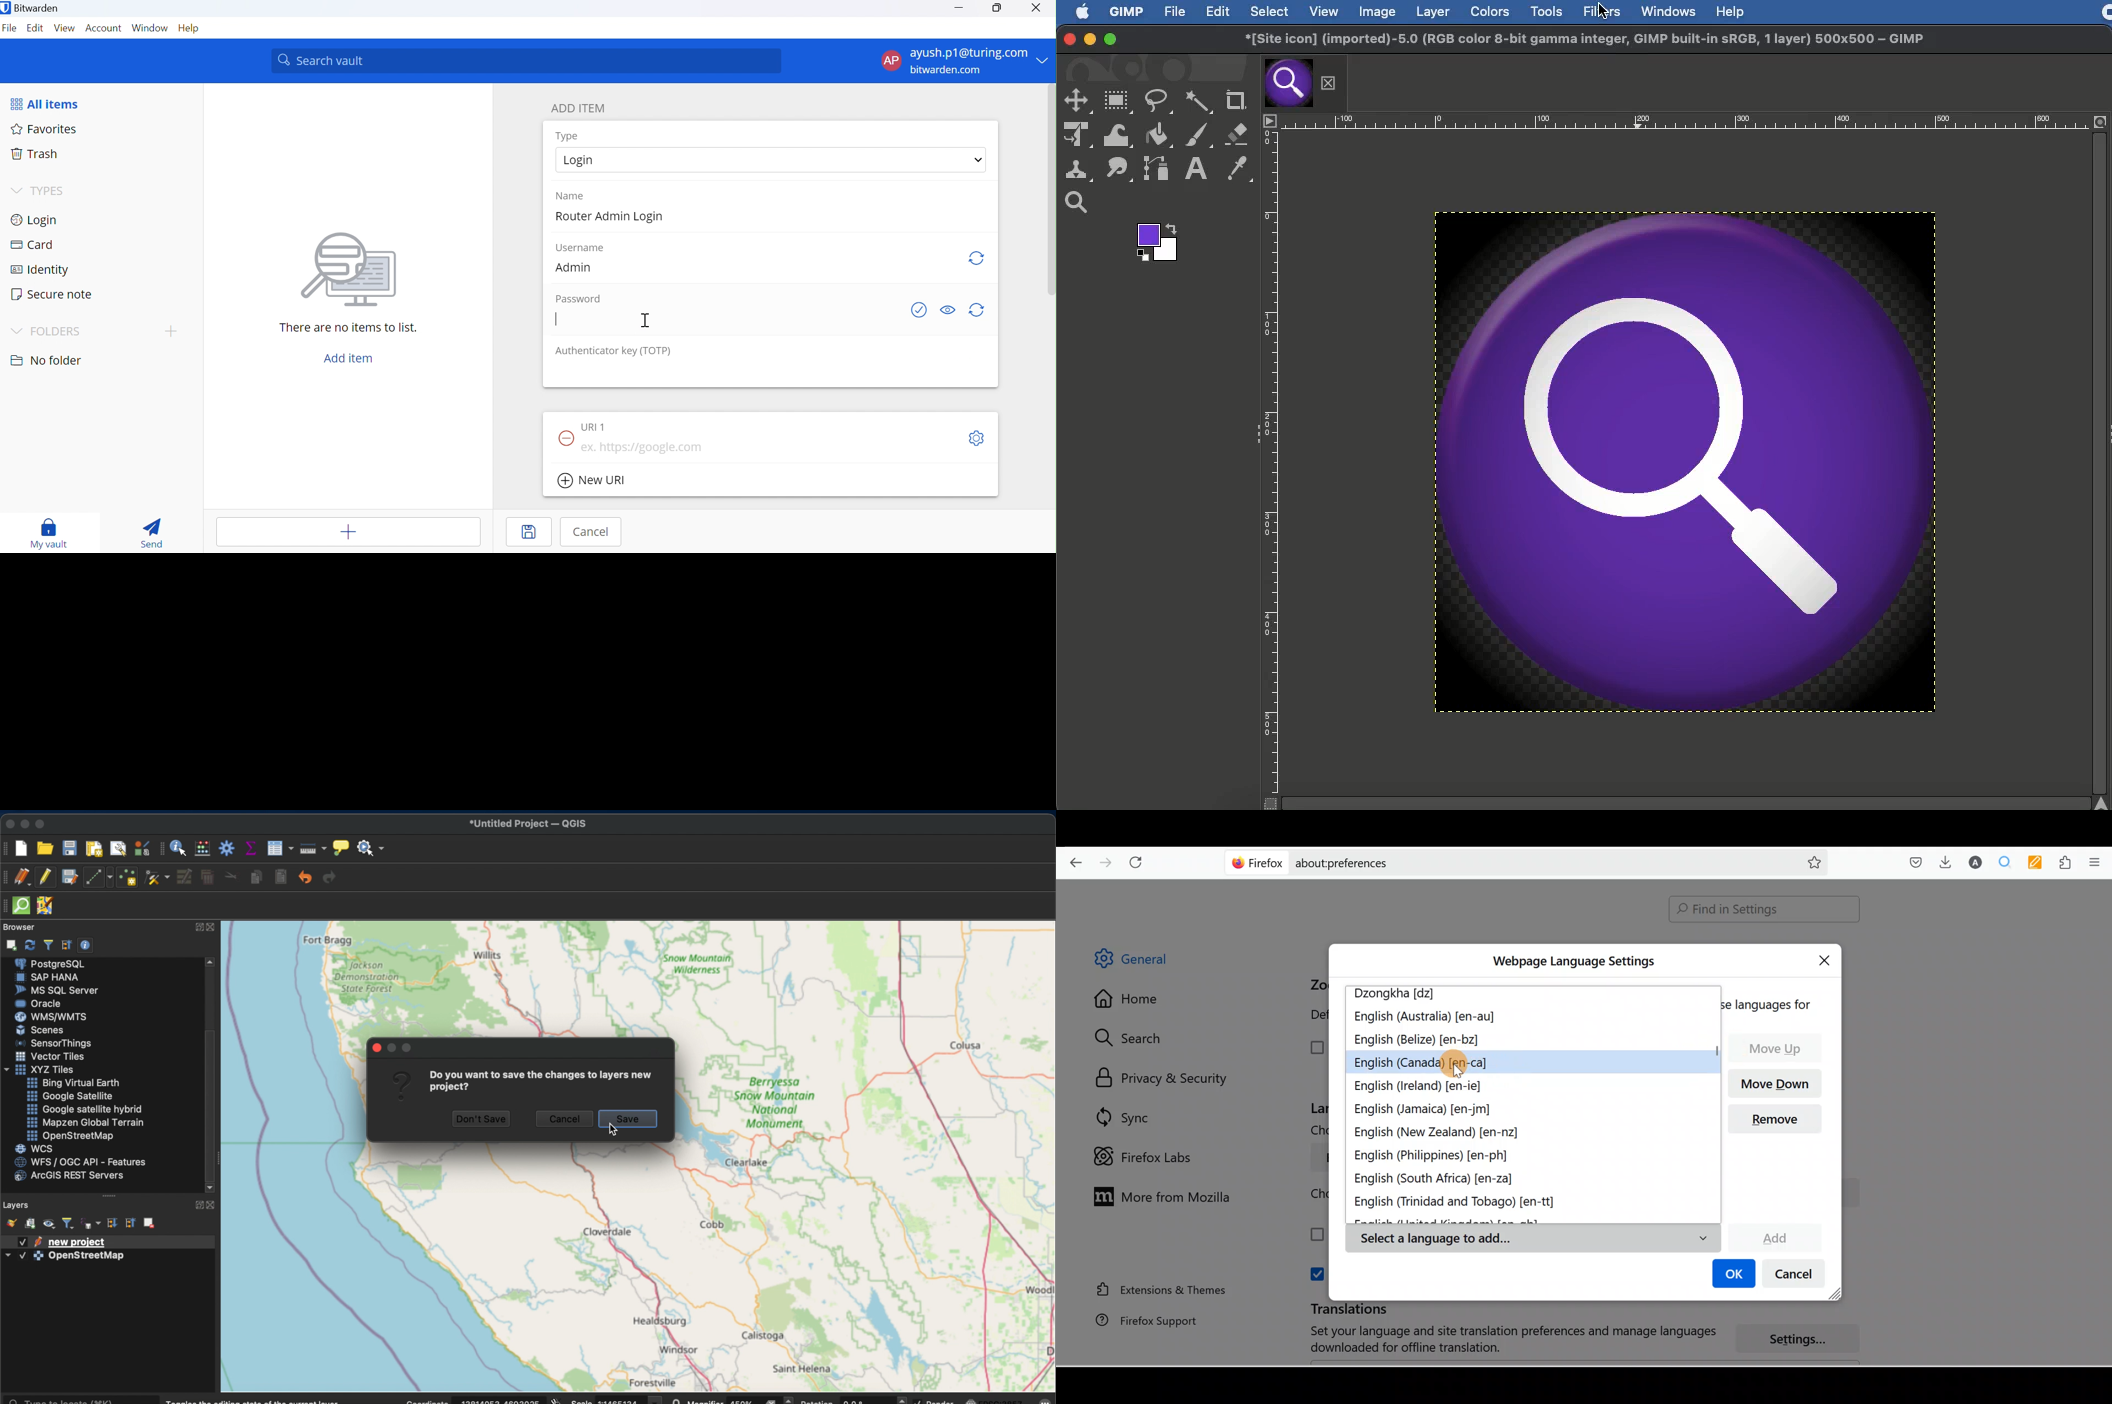  What do you see at coordinates (914, 311) in the screenshot?
I see `Check if password has been exposed` at bounding box center [914, 311].